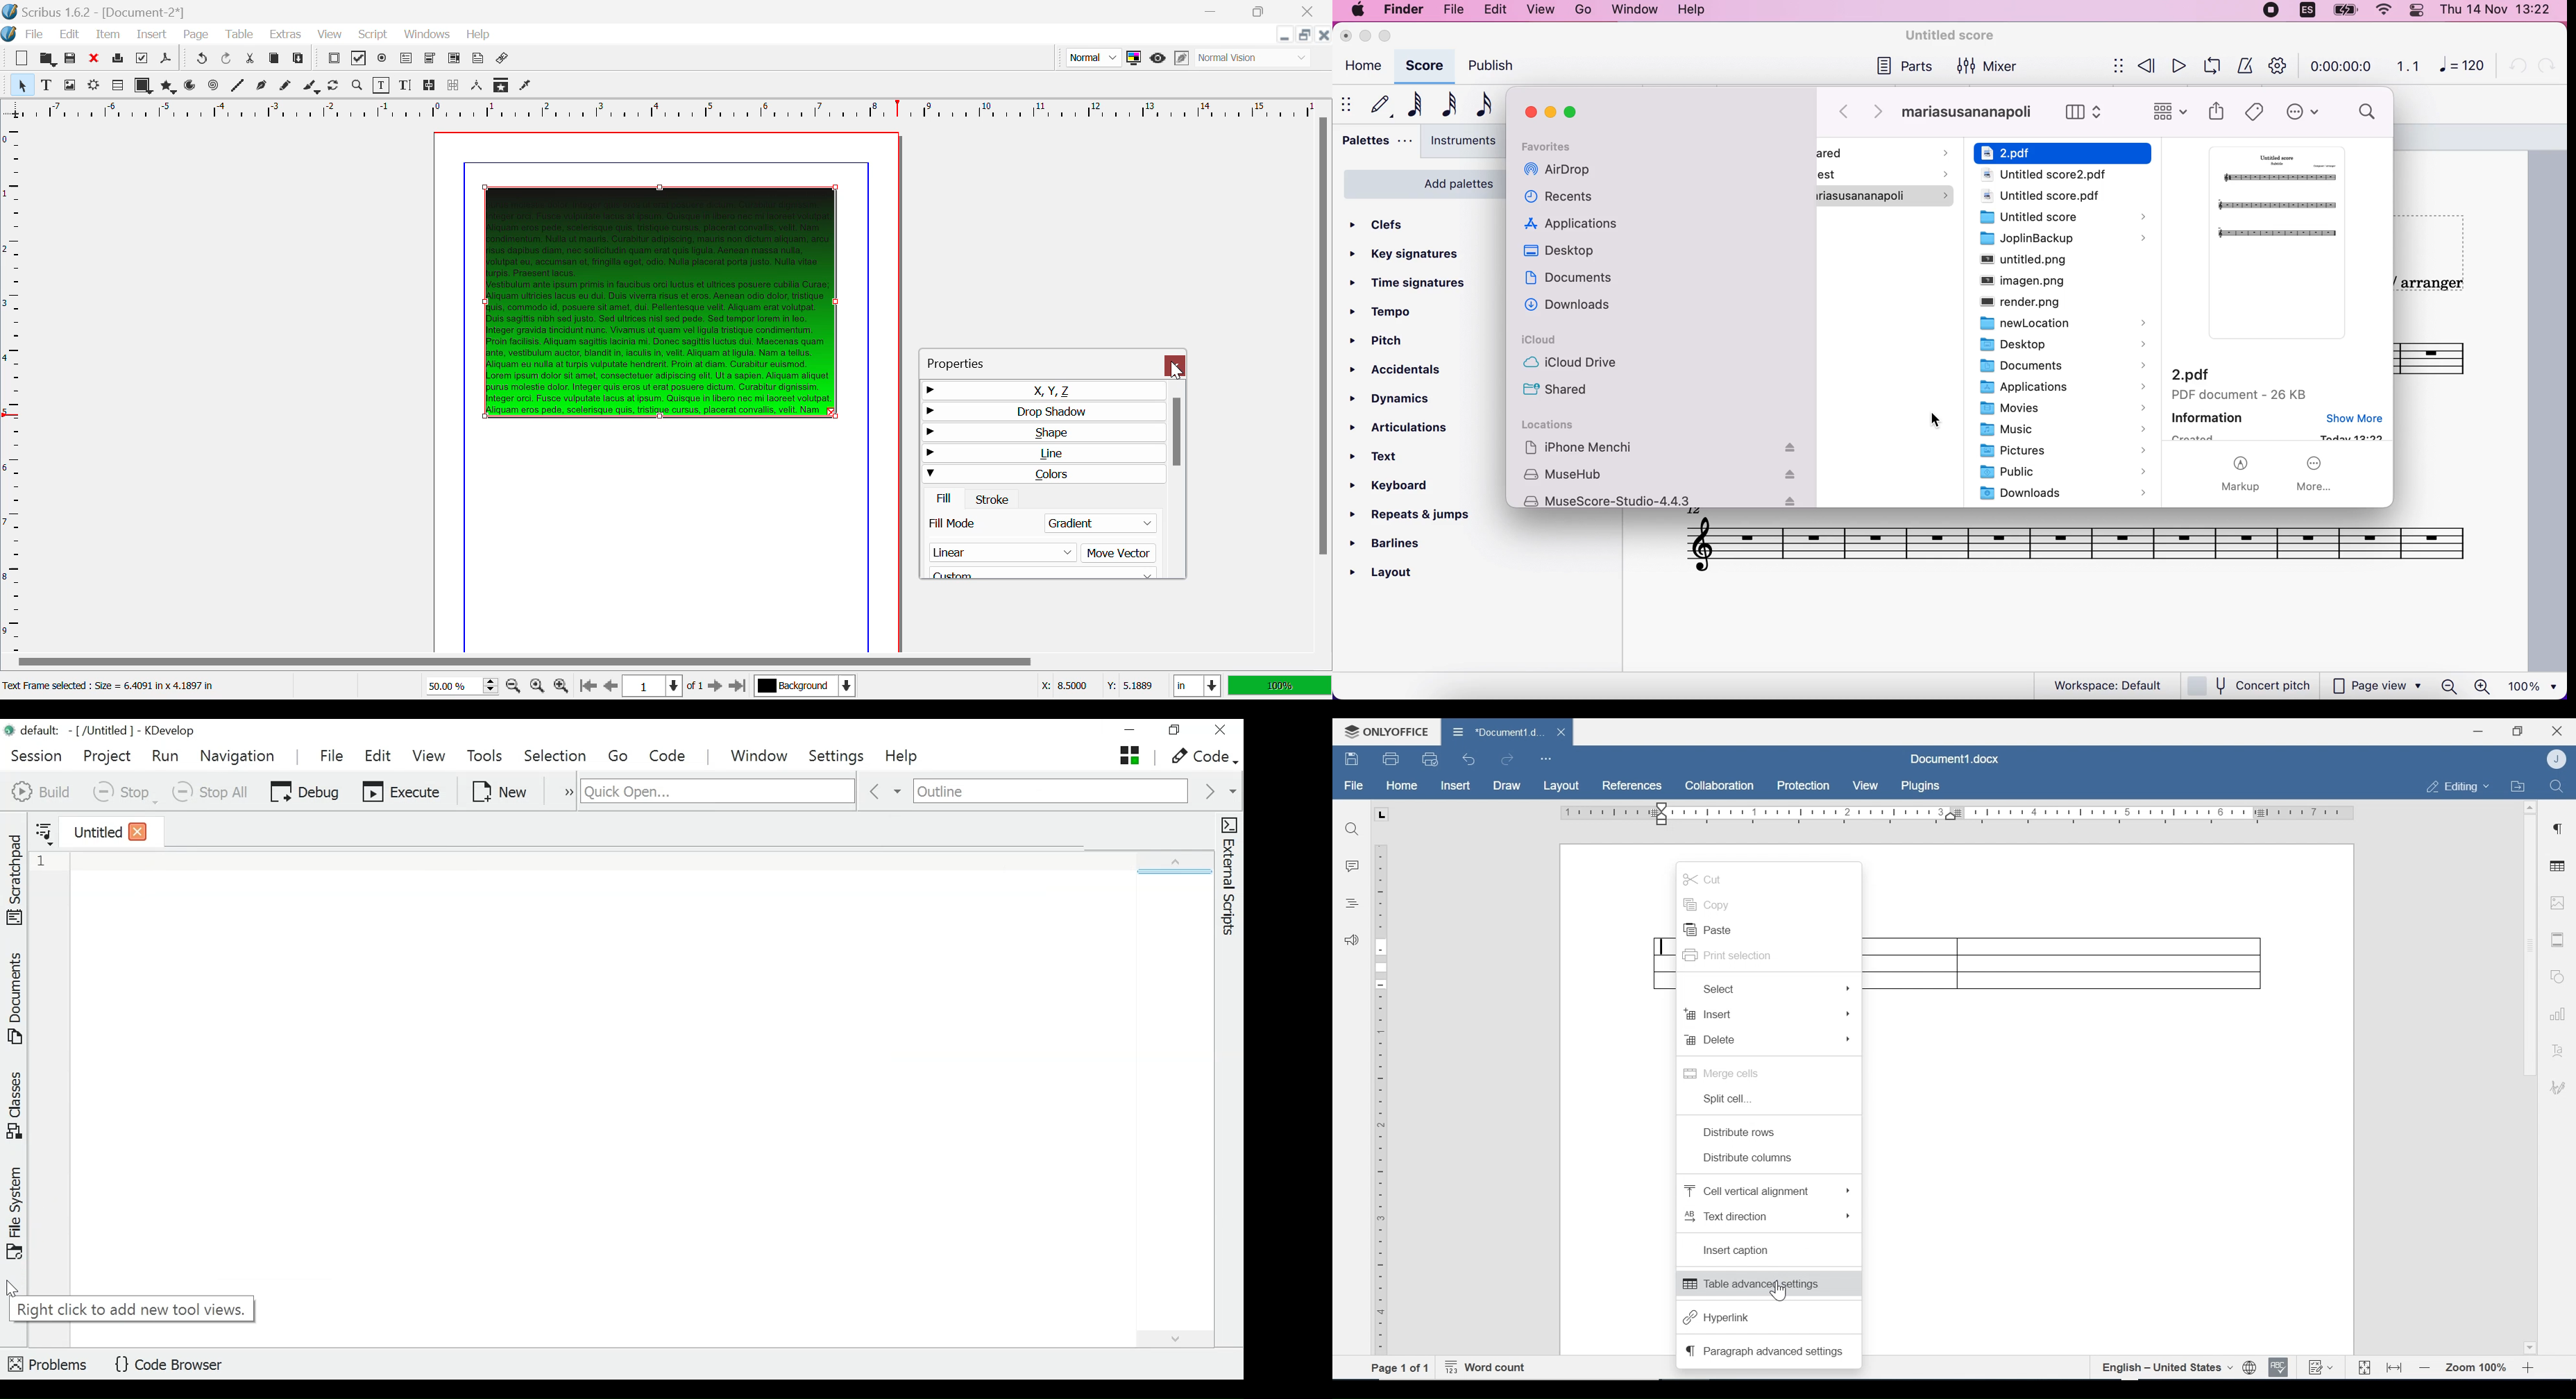  I want to click on review, so click(2145, 67).